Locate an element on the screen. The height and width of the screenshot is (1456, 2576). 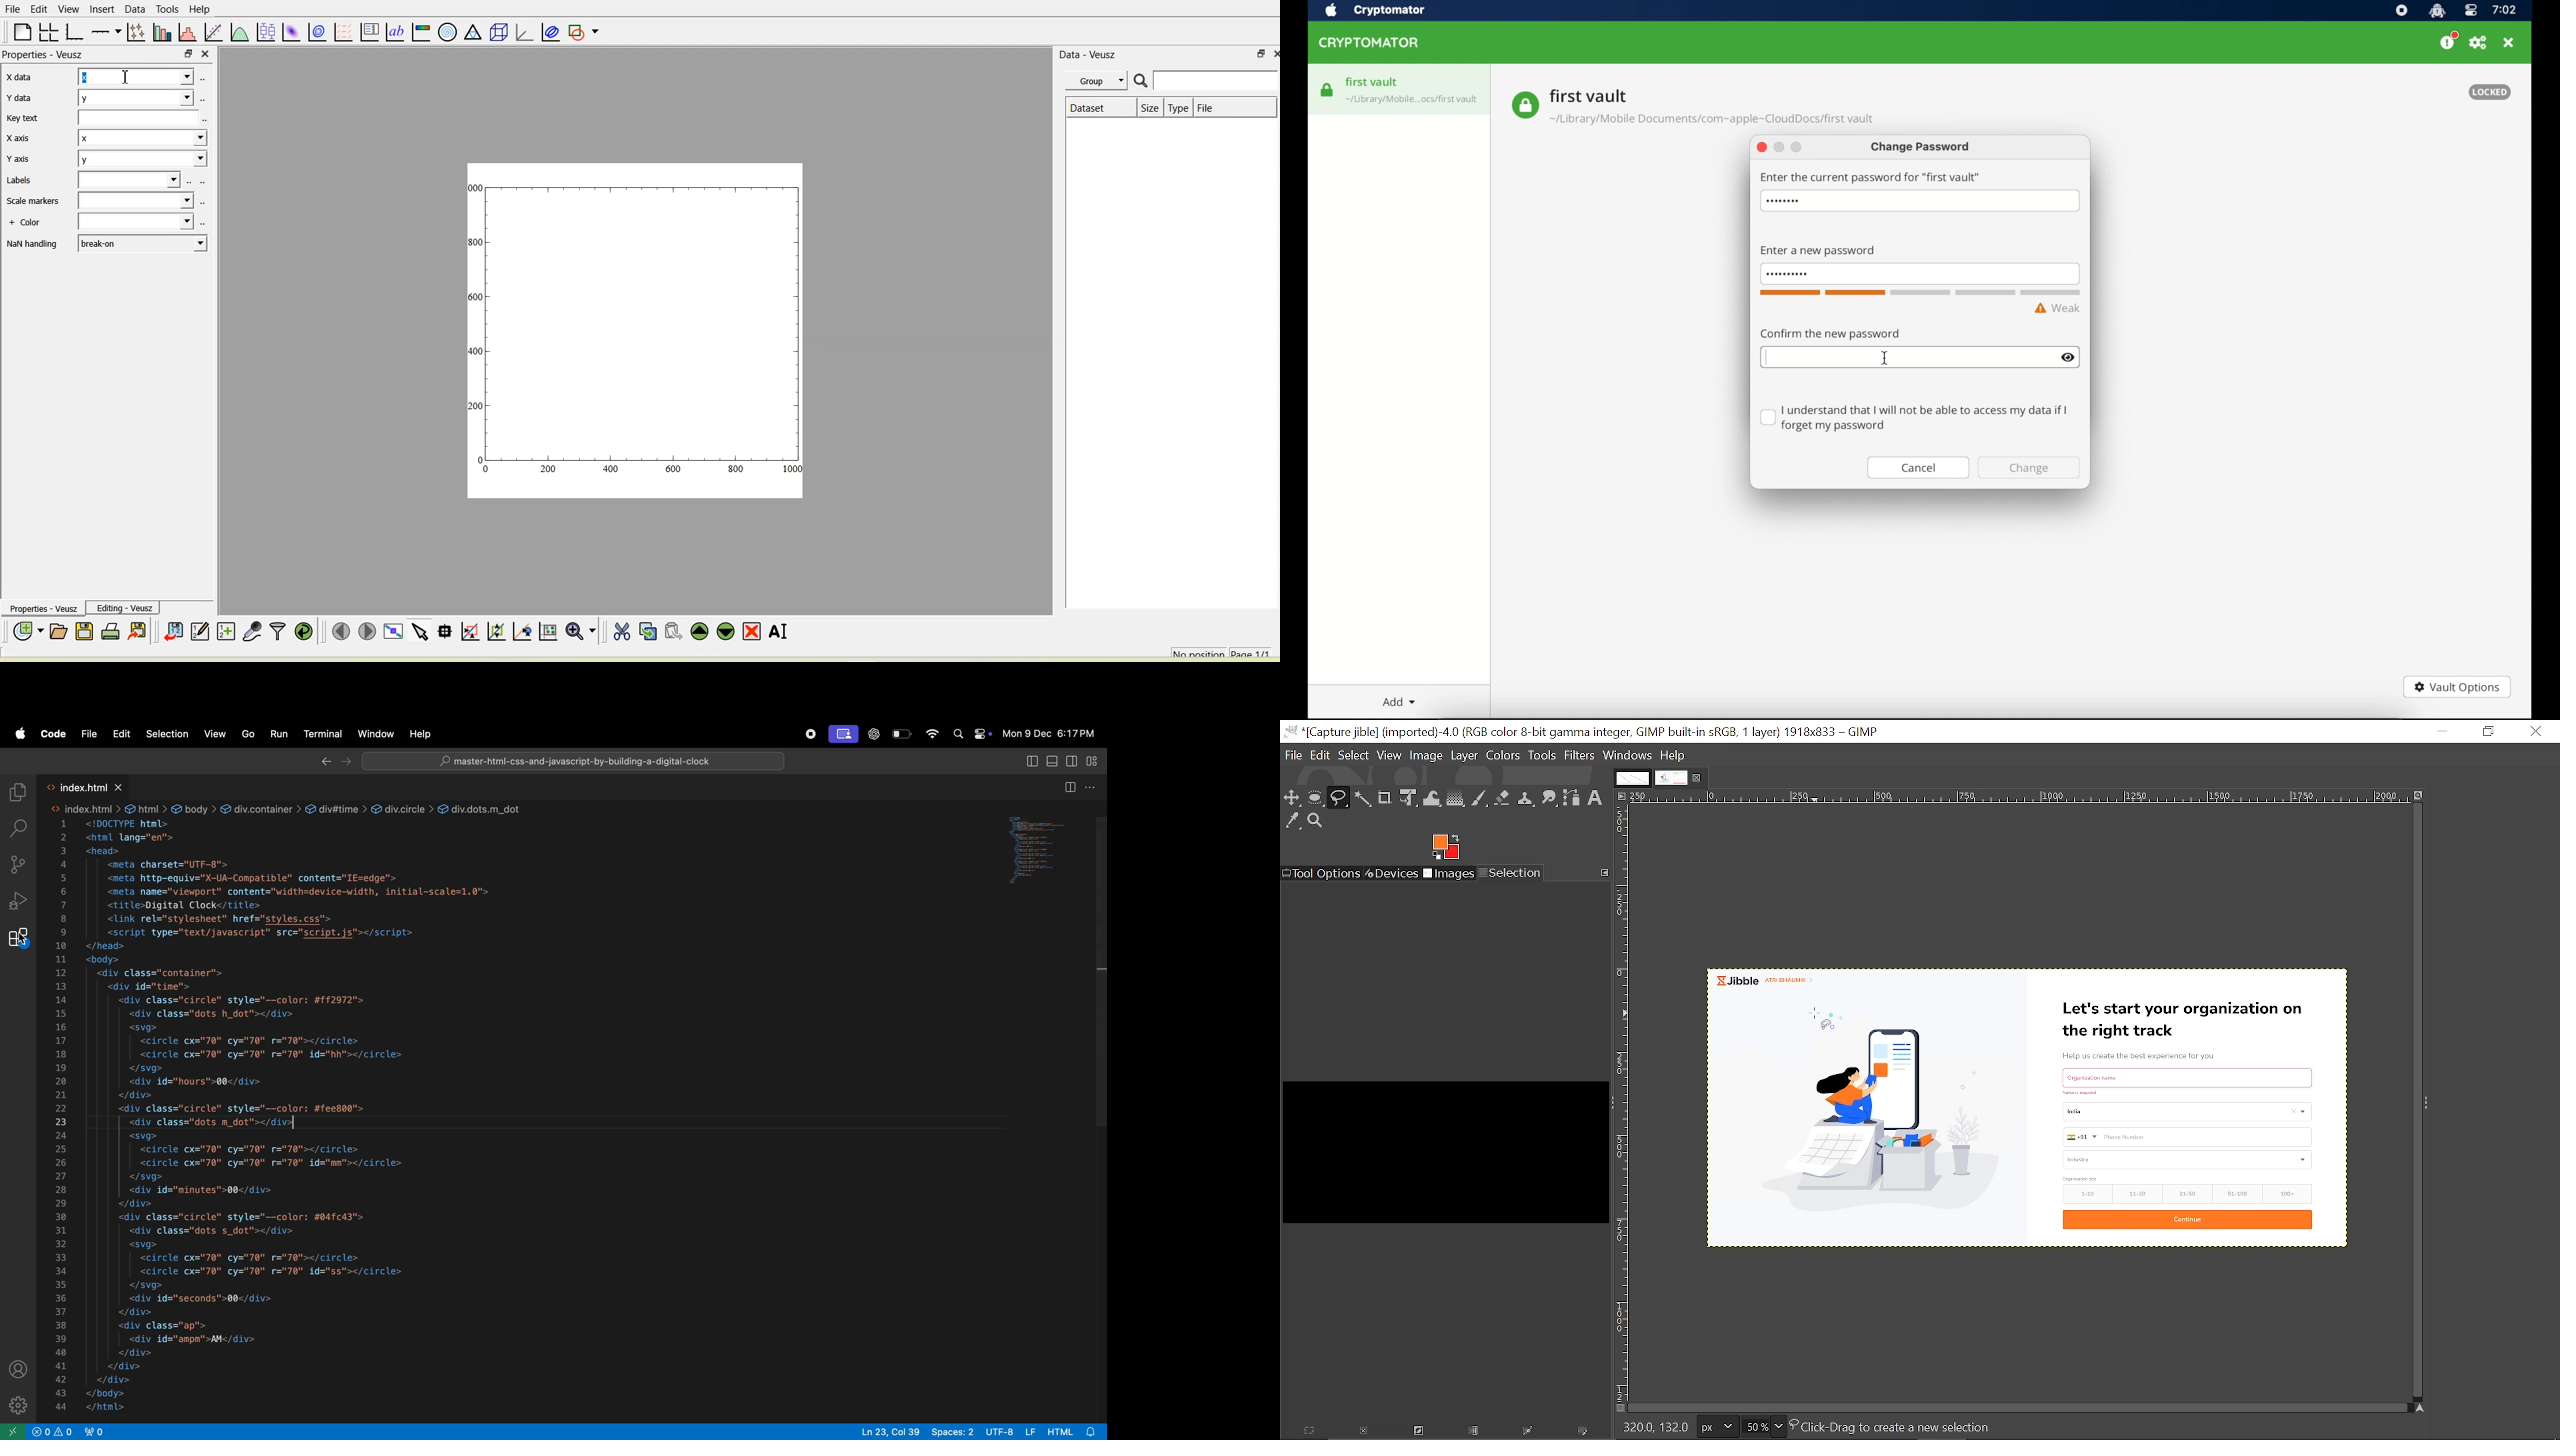
vault icon is located at coordinates (1327, 90).